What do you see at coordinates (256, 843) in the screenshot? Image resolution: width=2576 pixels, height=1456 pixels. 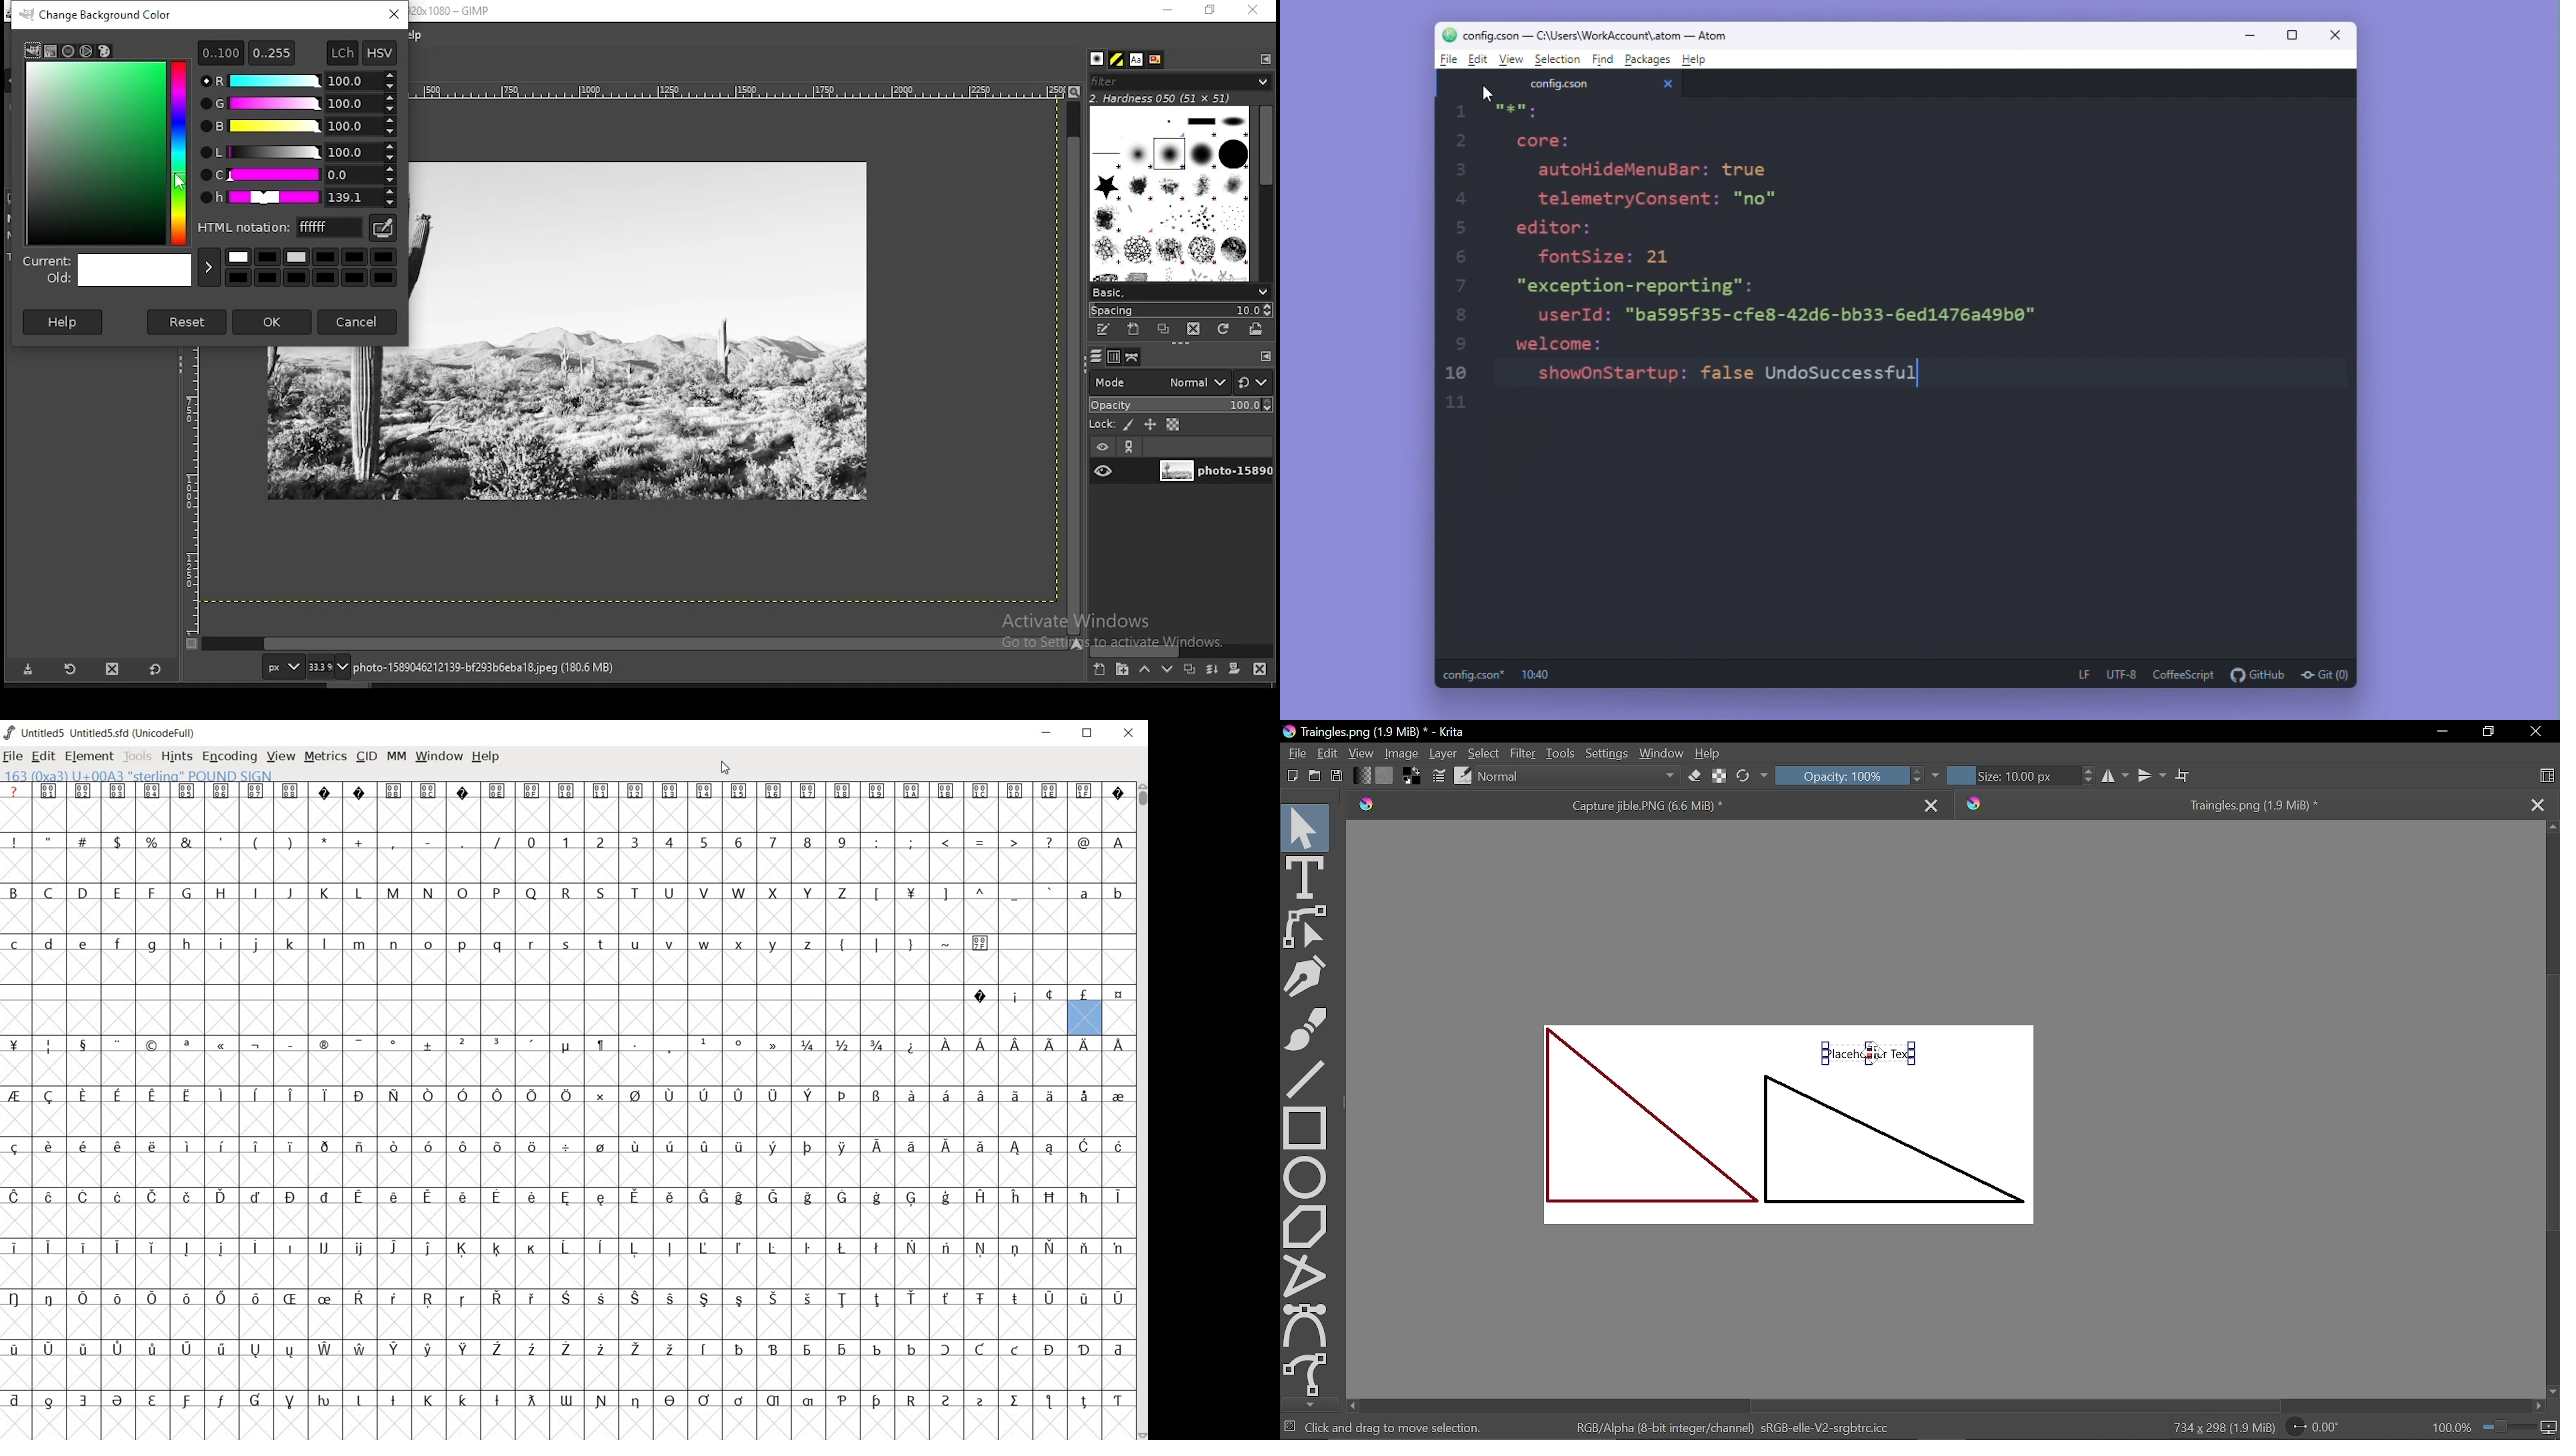 I see `(` at bounding box center [256, 843].